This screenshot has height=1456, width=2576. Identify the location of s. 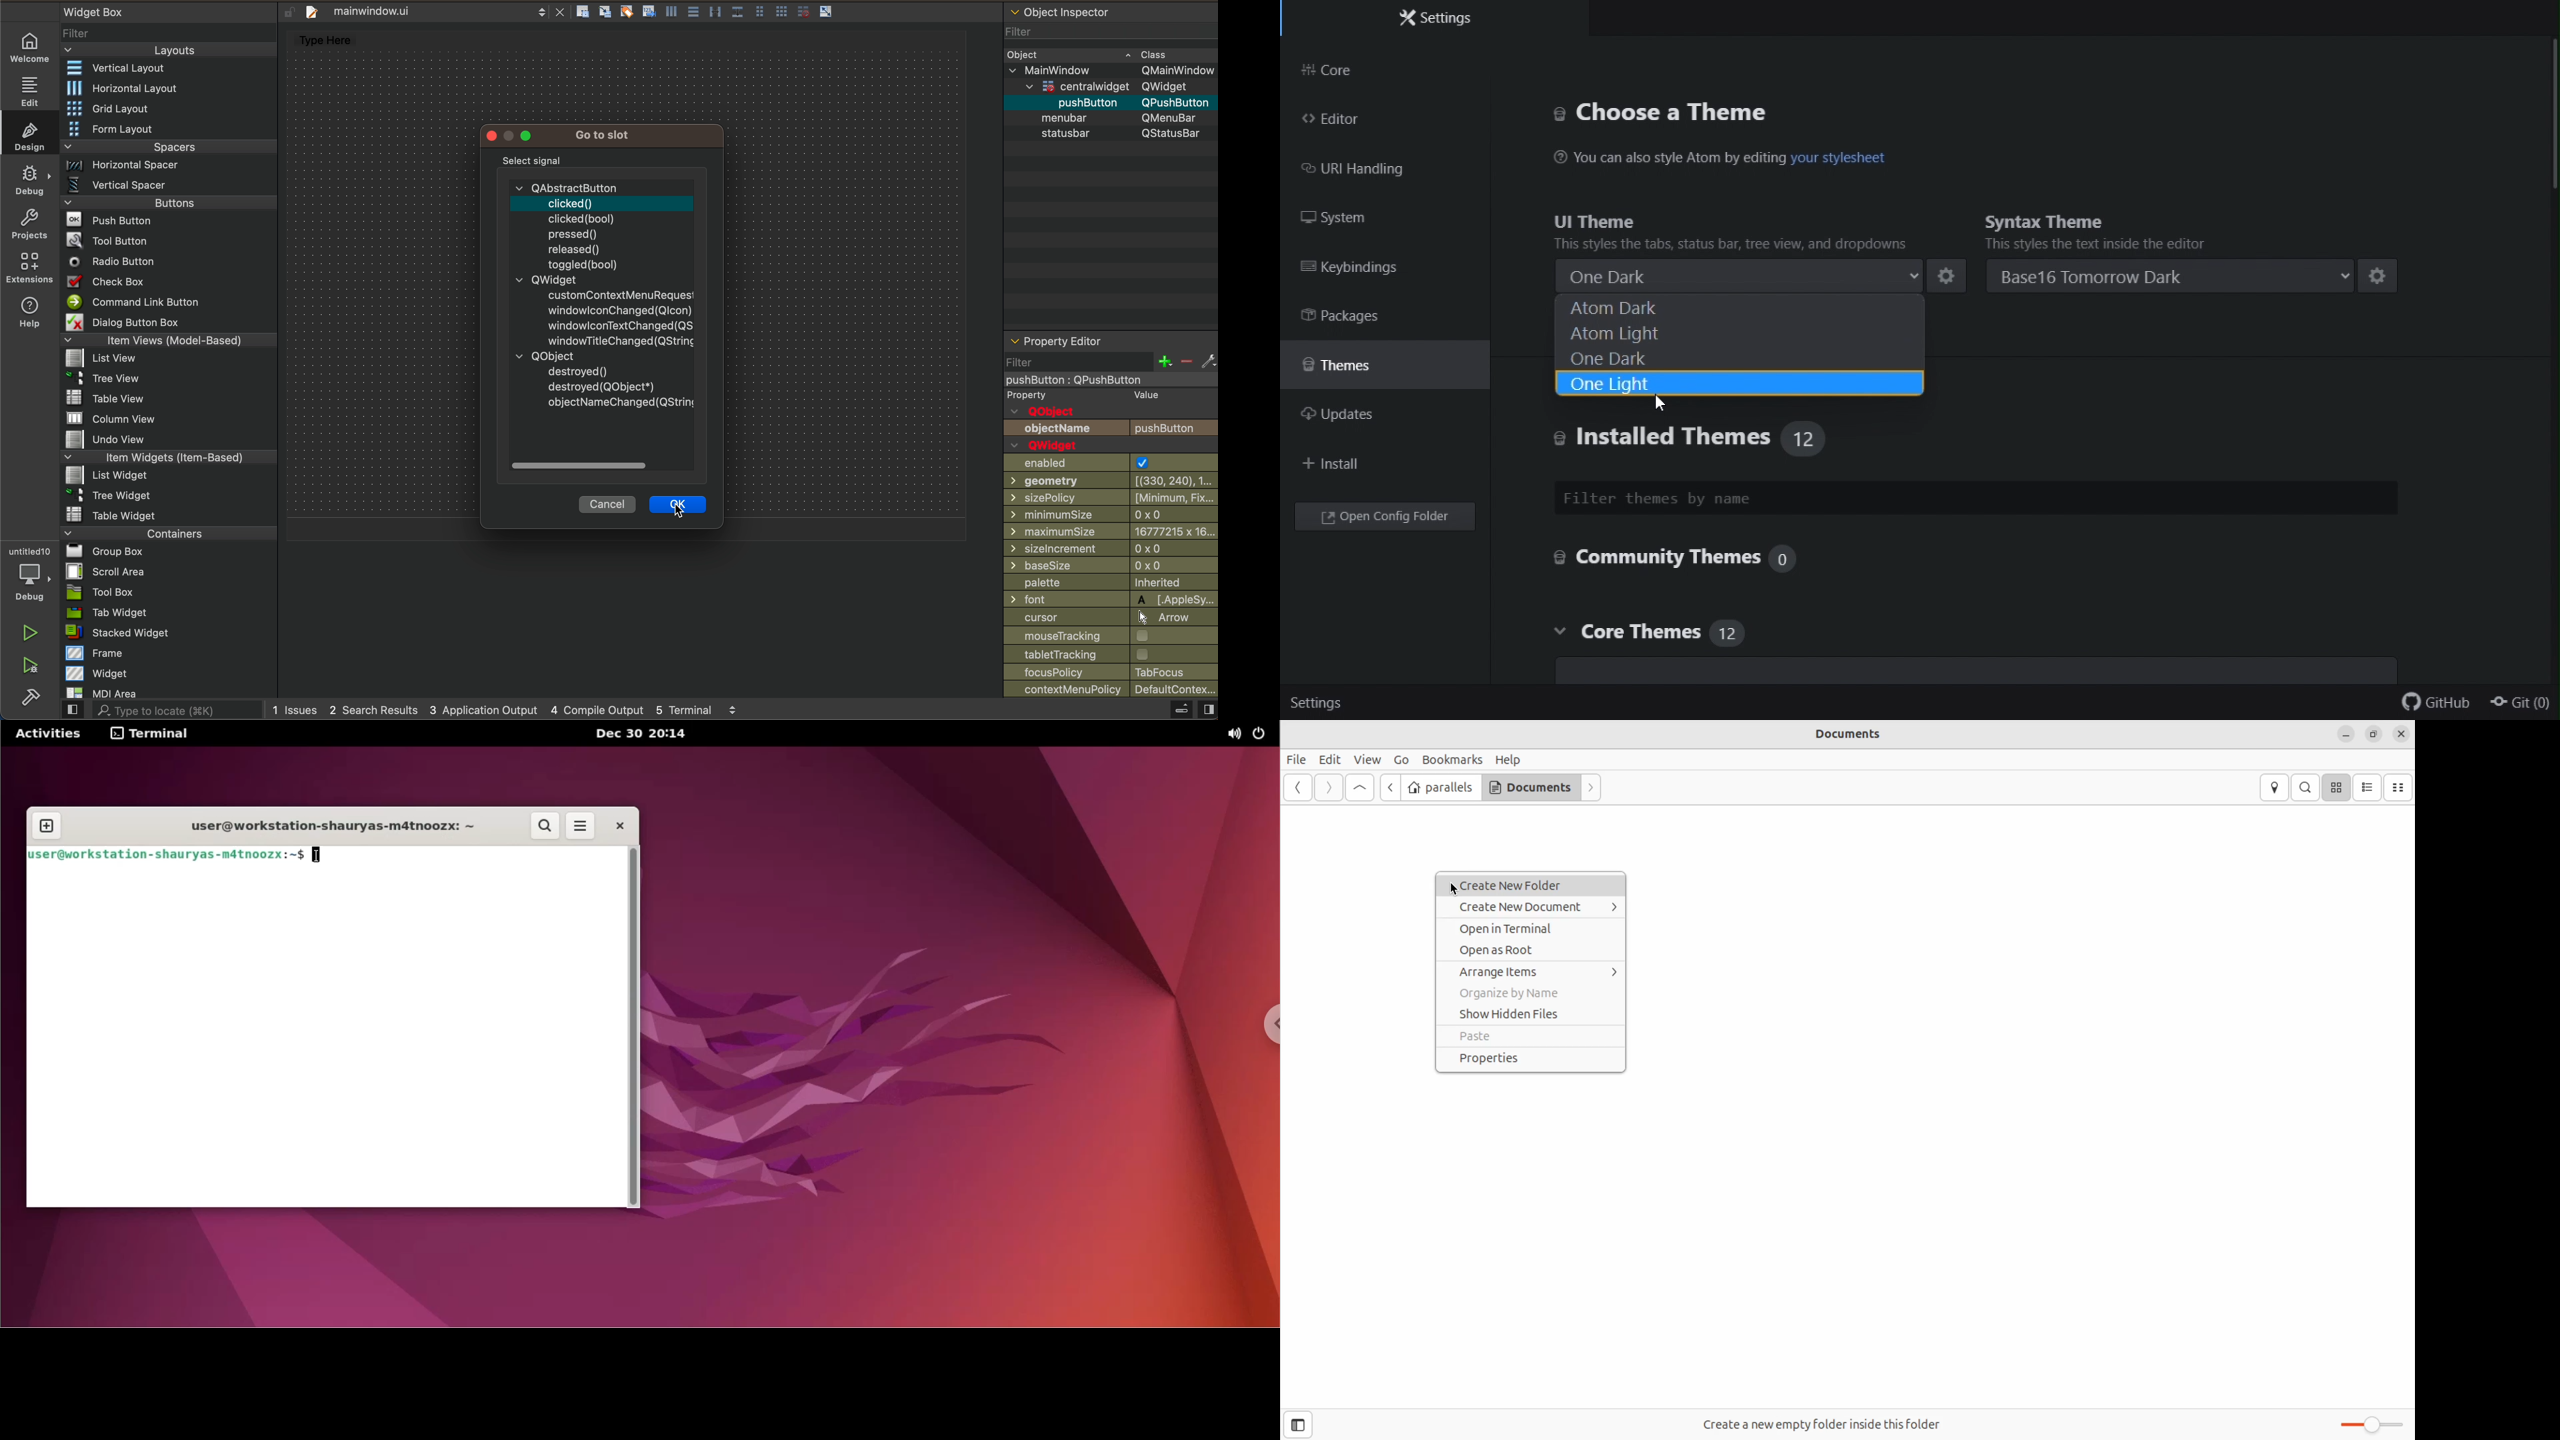
(1122, 134).